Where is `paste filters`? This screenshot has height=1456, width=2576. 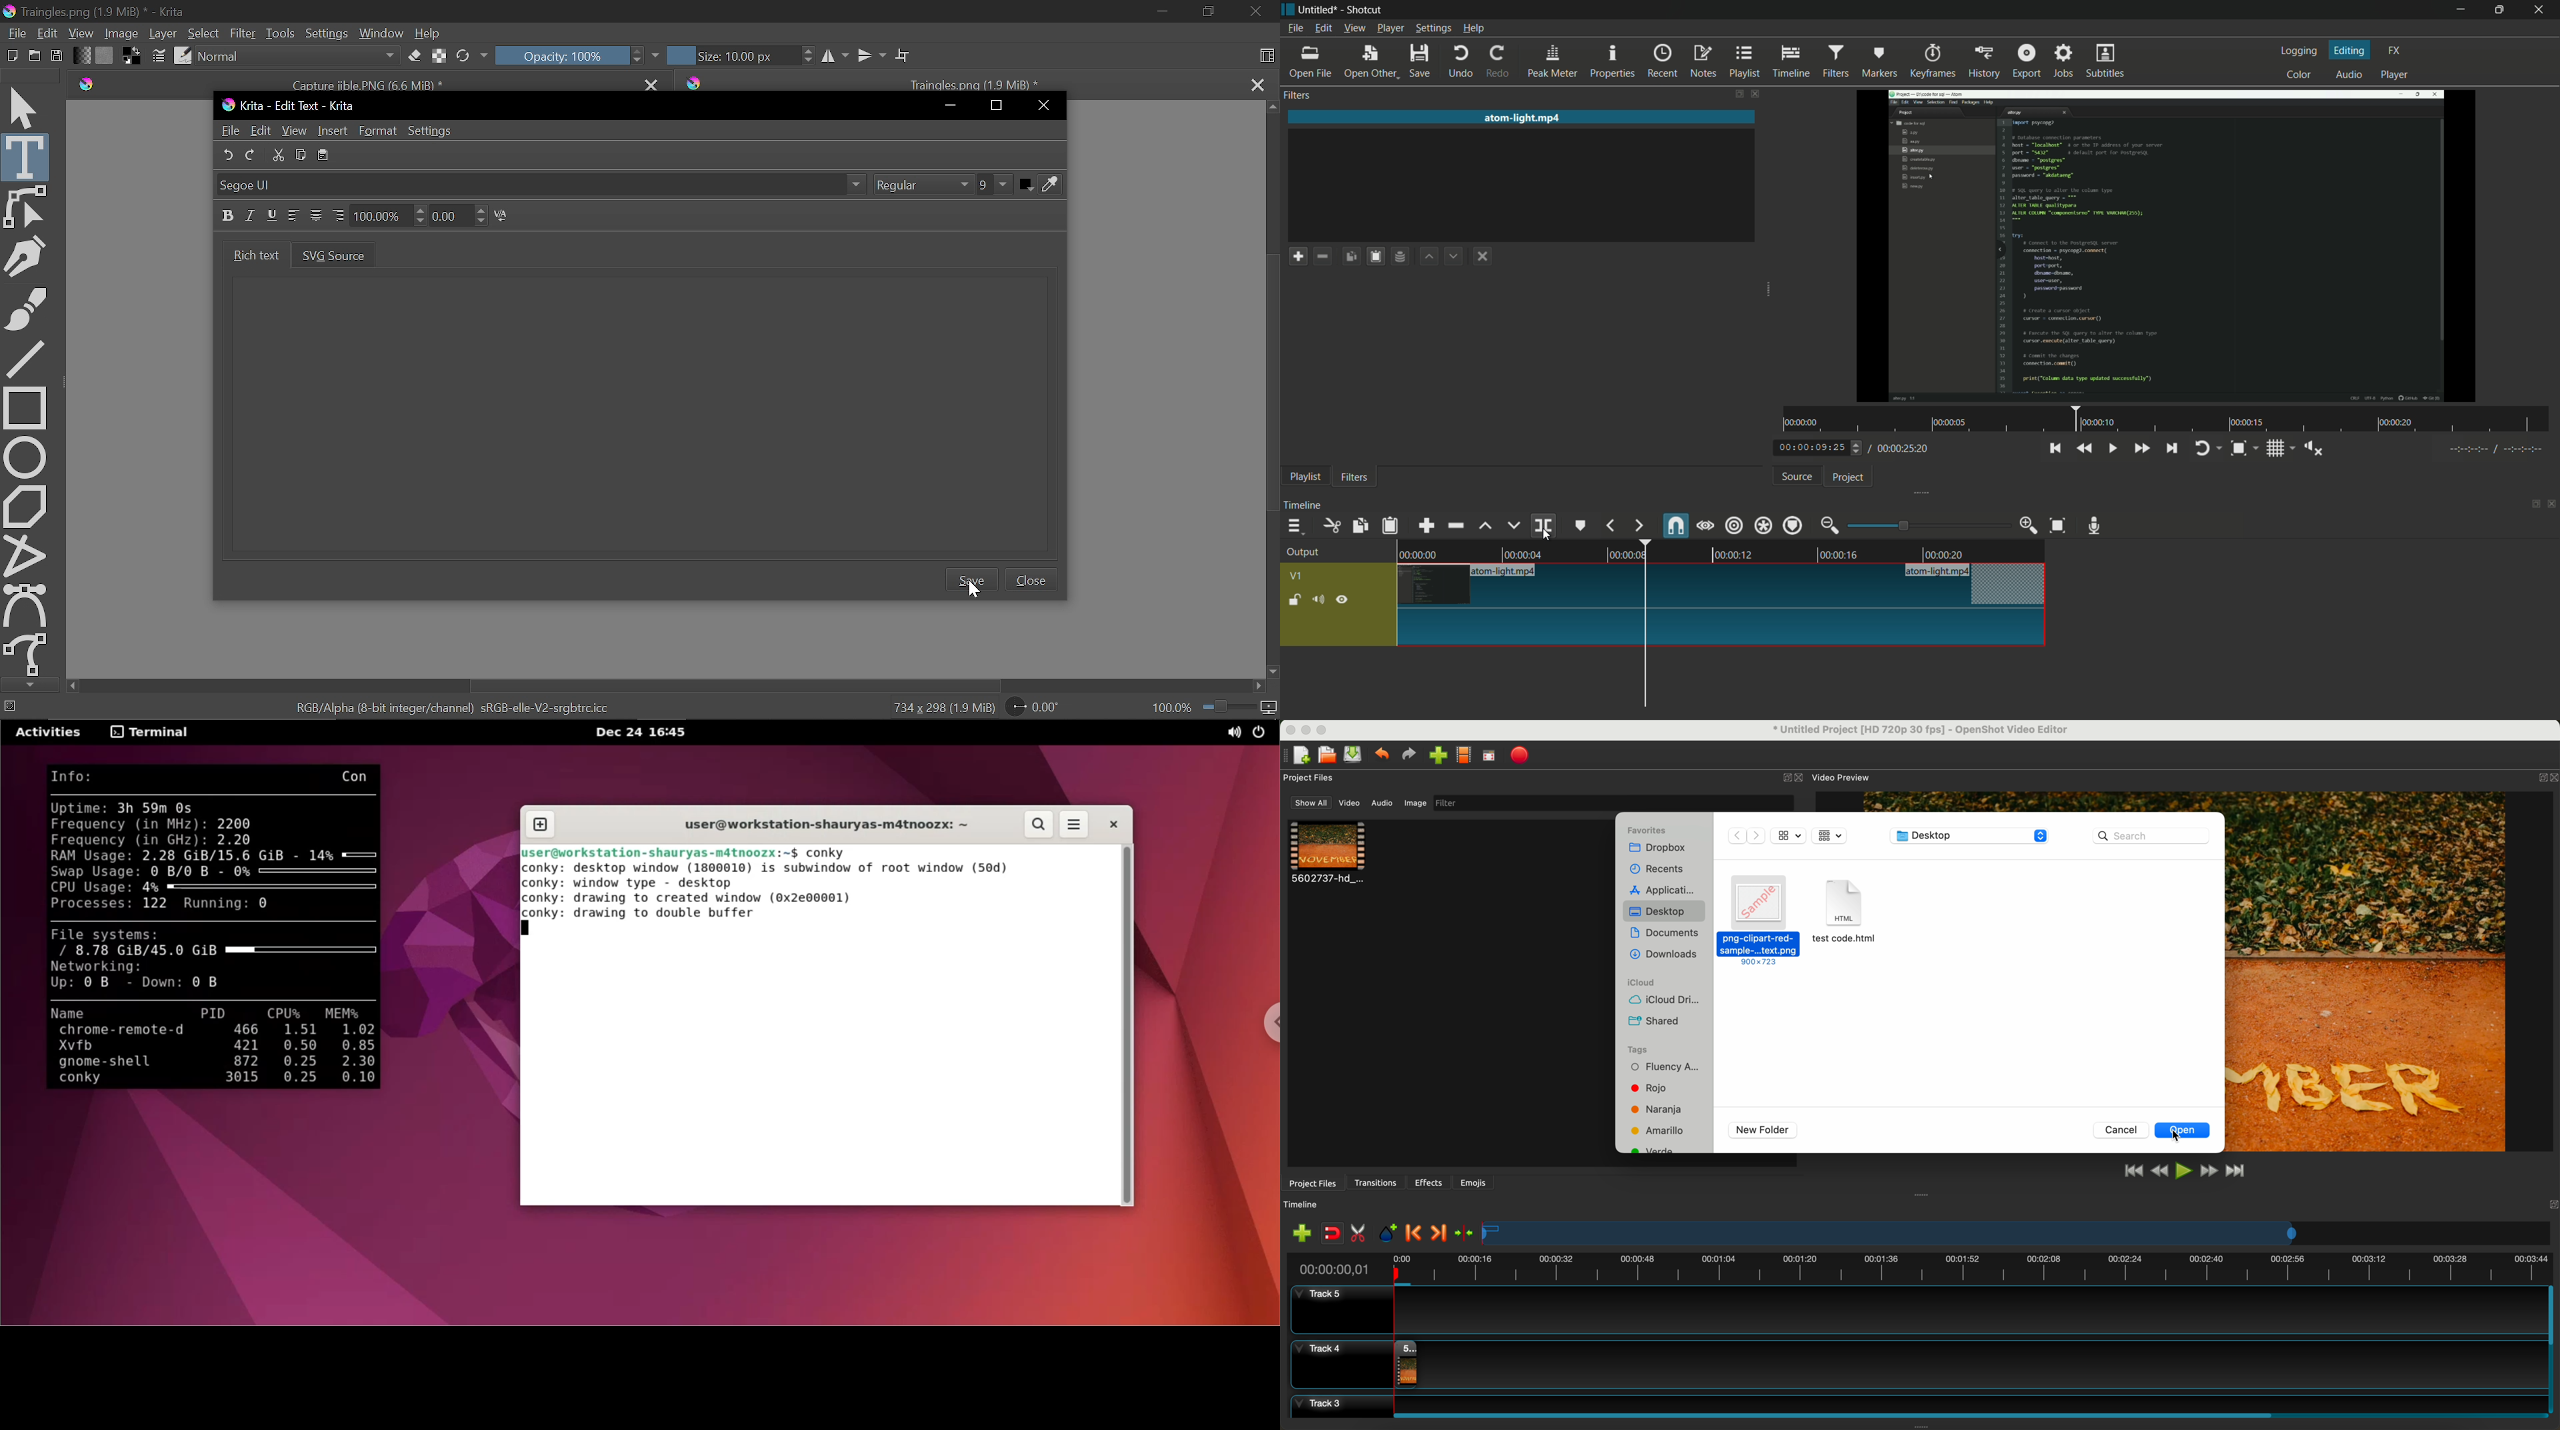
paste filters is located at coordinates (1391, 525).